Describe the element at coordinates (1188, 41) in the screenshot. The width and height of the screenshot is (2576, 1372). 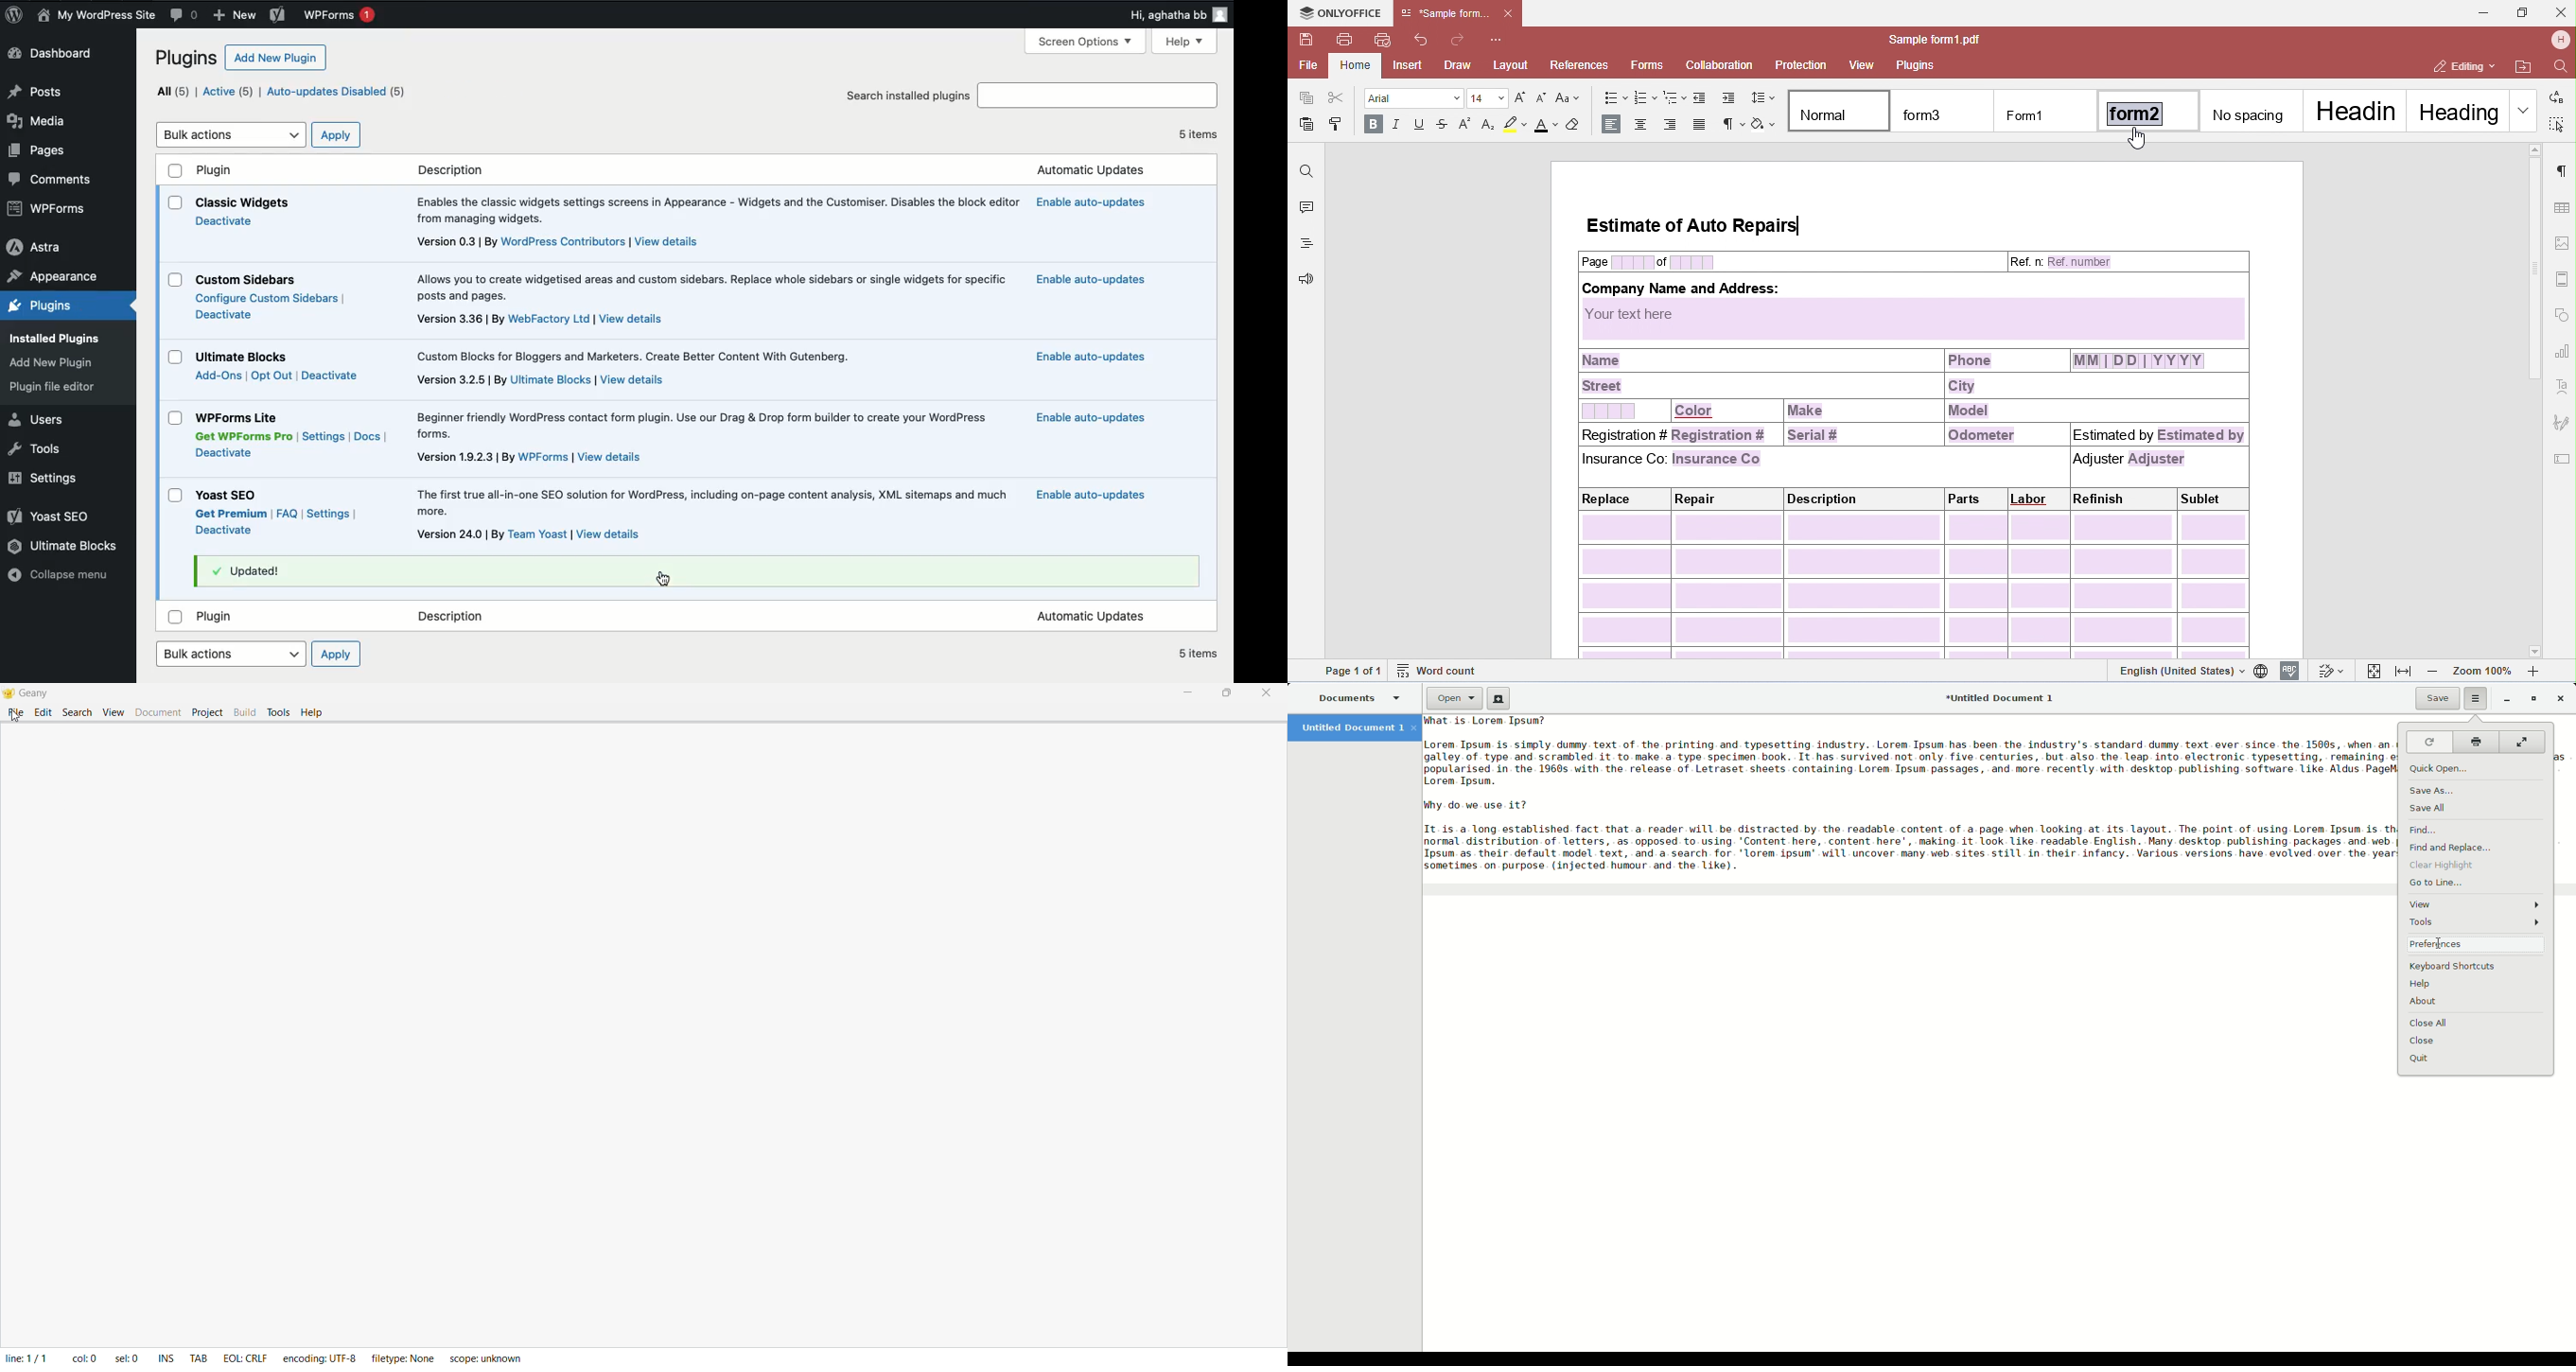
I see `Help` at that location.